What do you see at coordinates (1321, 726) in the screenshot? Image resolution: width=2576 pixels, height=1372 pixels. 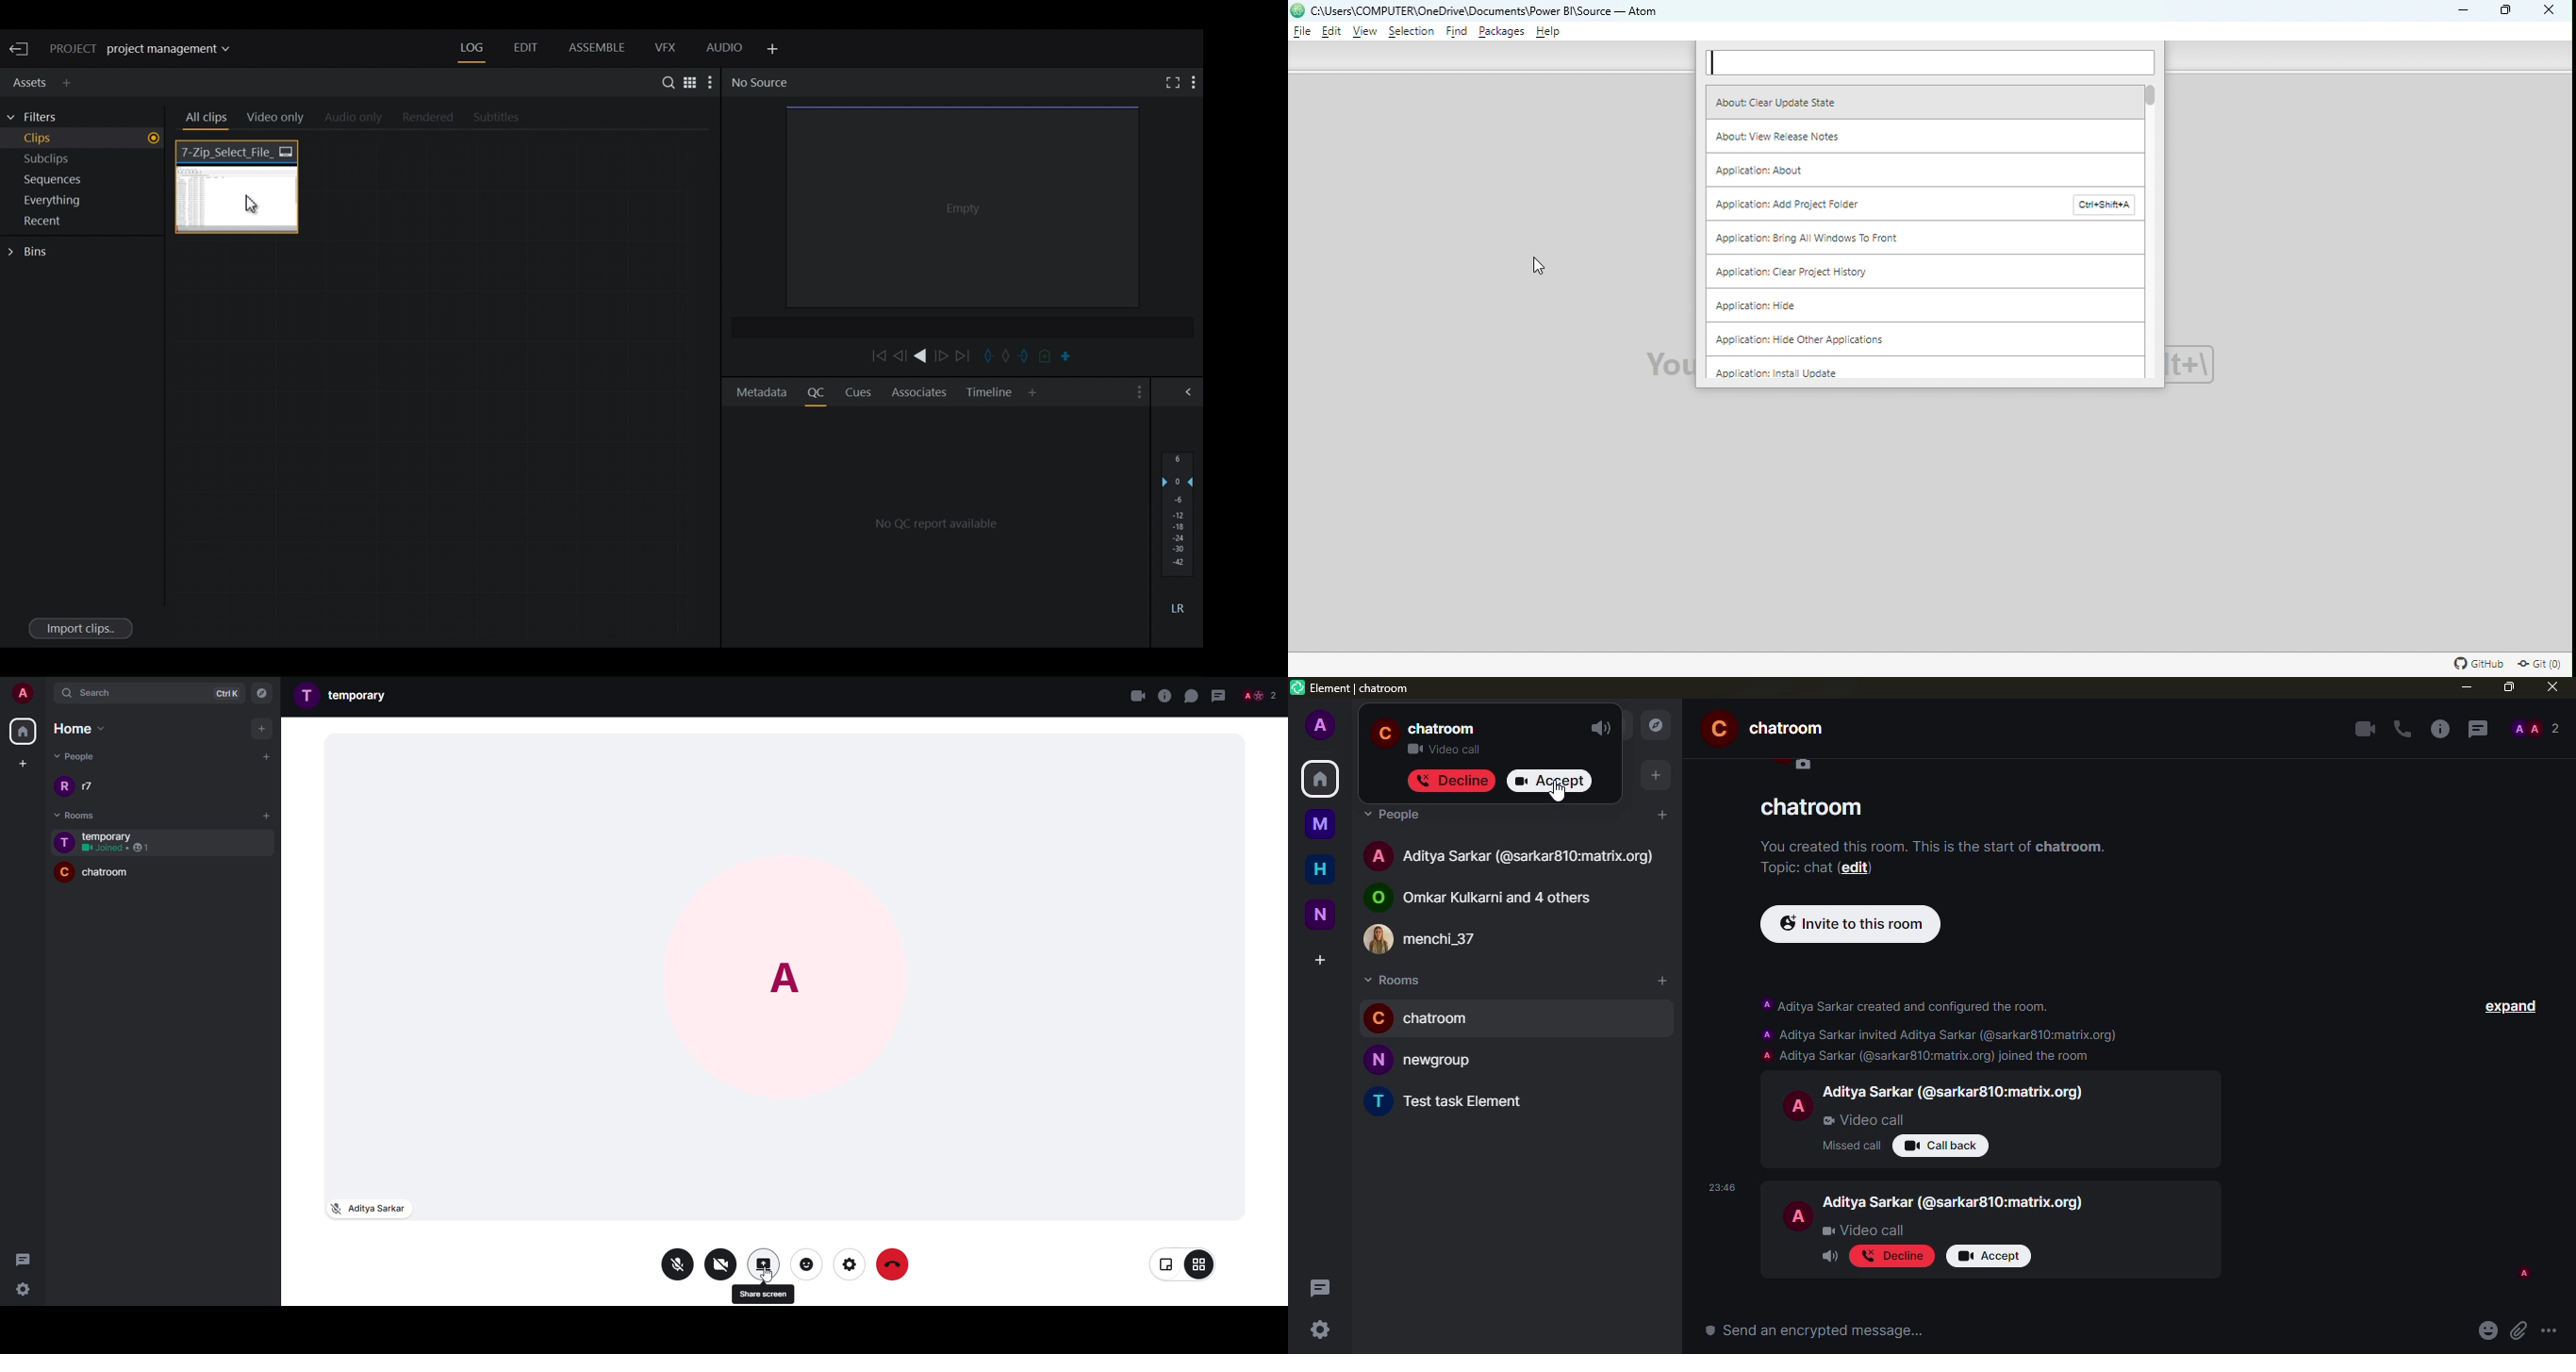 I see `profile` at bounding box center [1321, 726].